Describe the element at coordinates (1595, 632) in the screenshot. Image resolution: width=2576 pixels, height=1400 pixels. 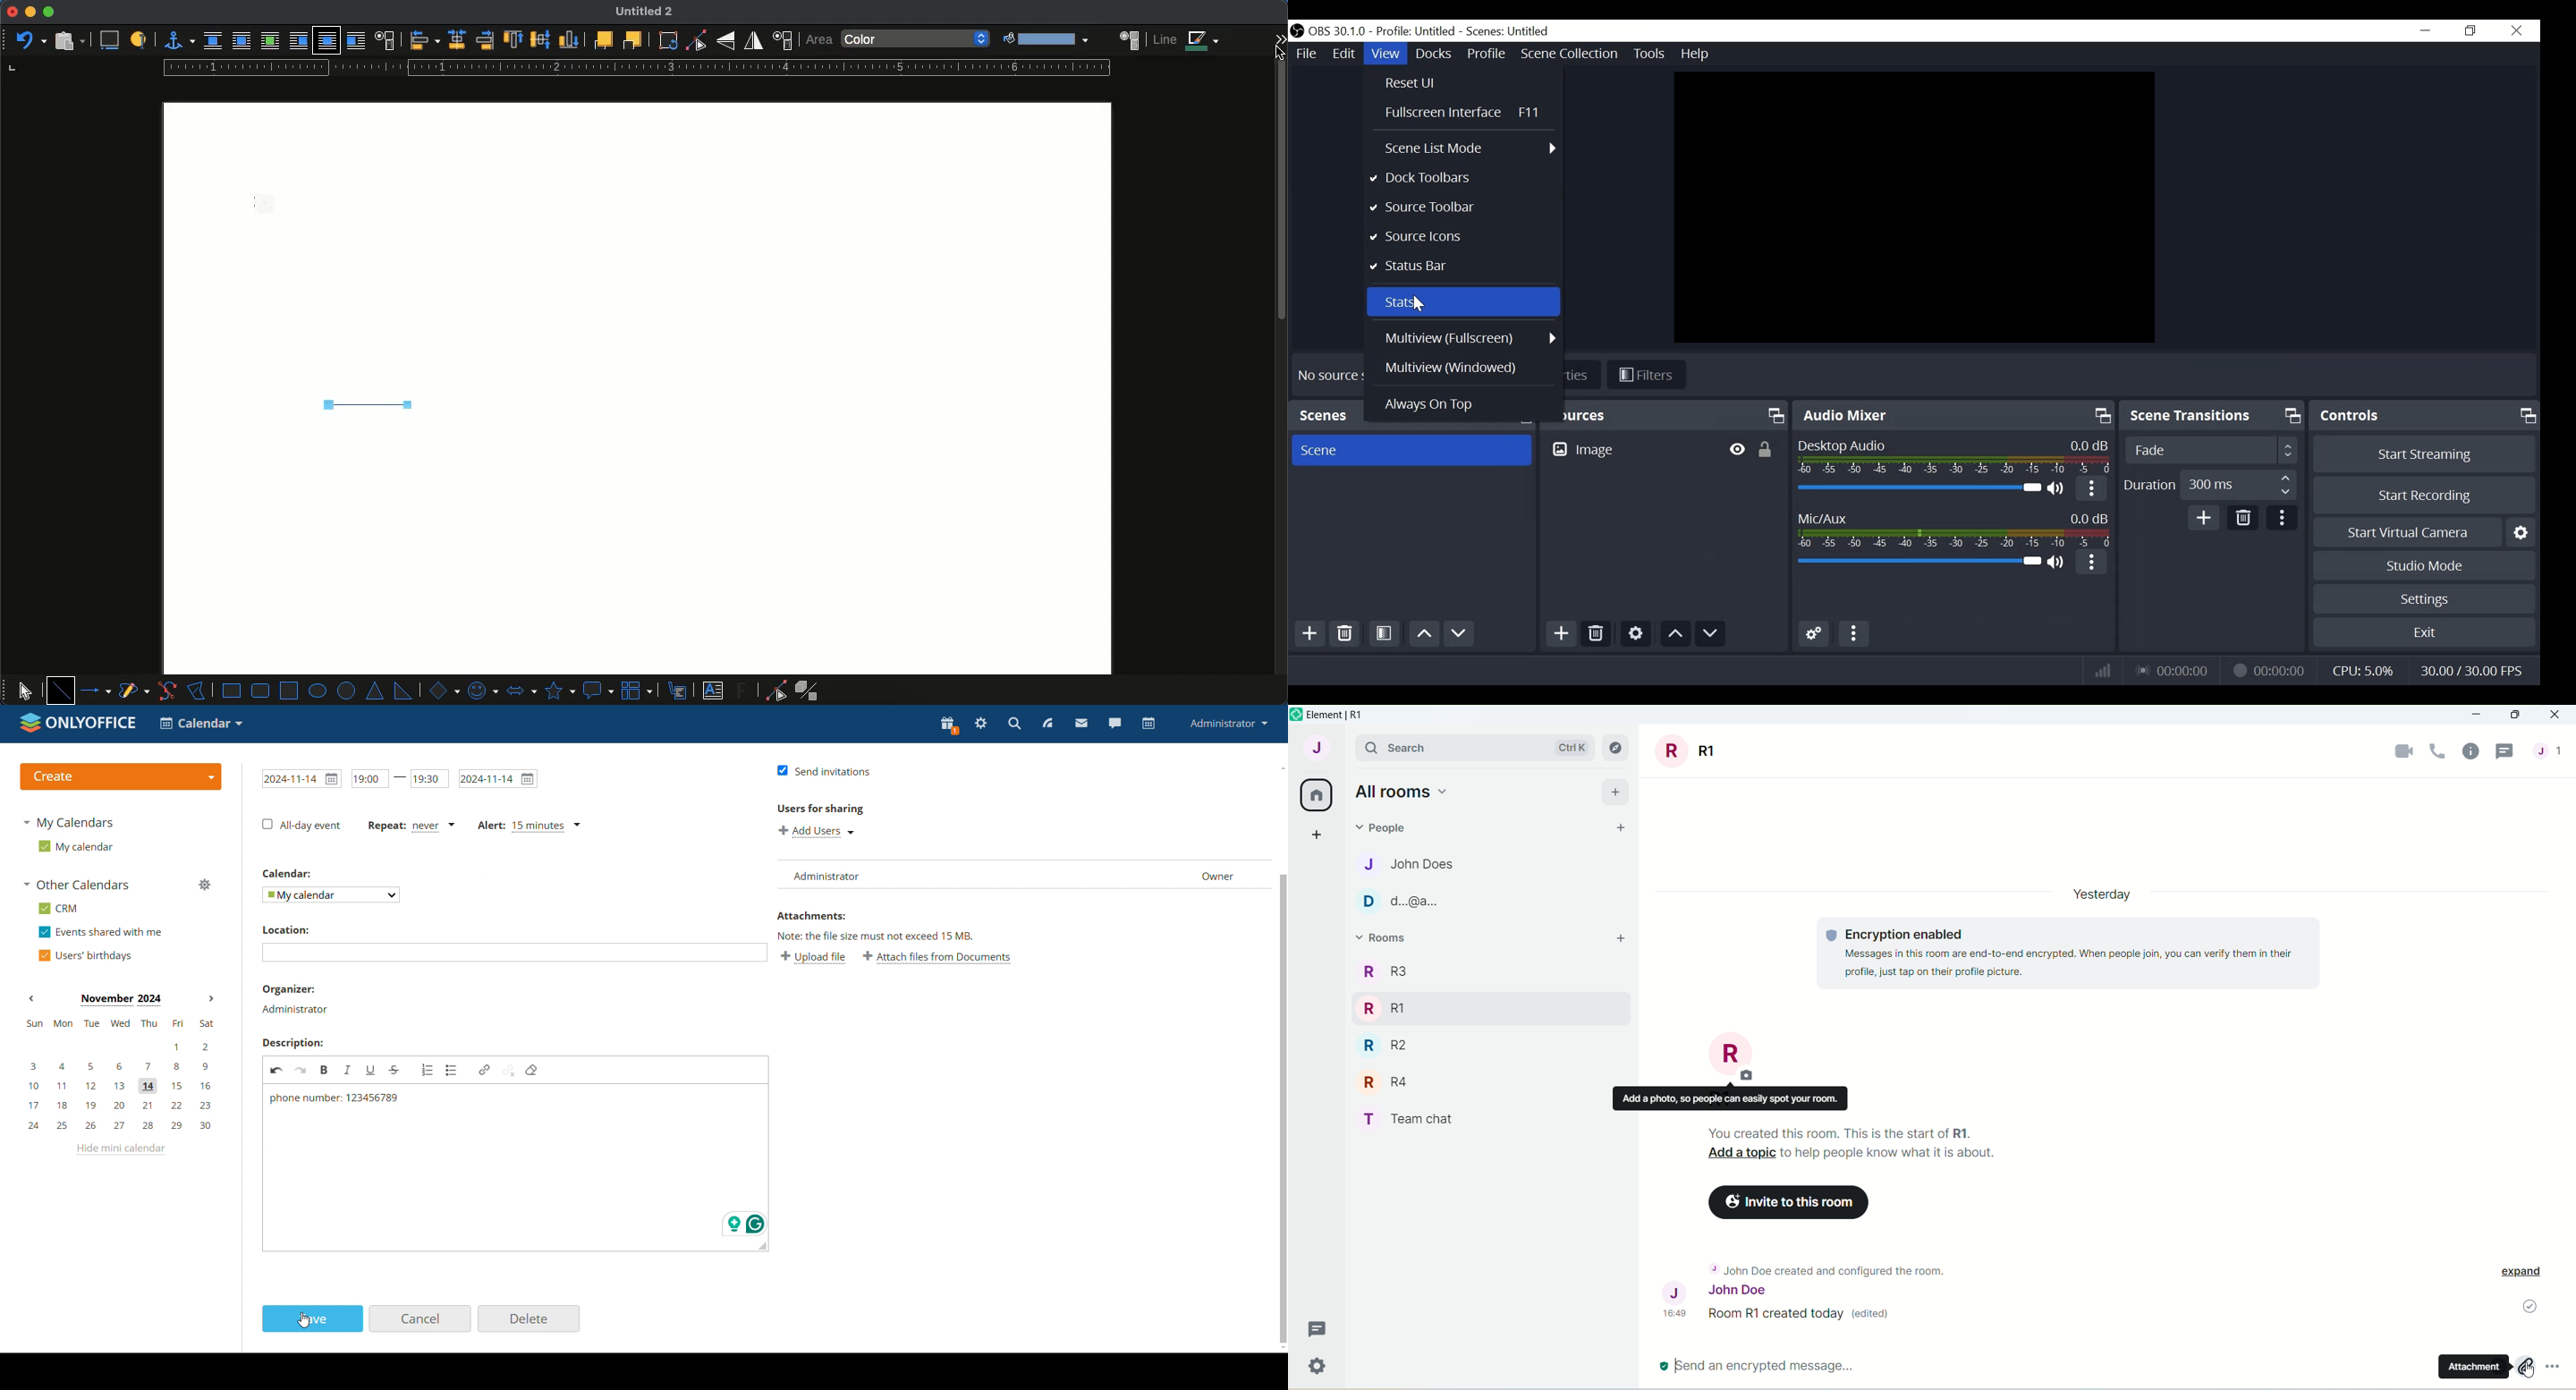
I see `Delete` at that location.